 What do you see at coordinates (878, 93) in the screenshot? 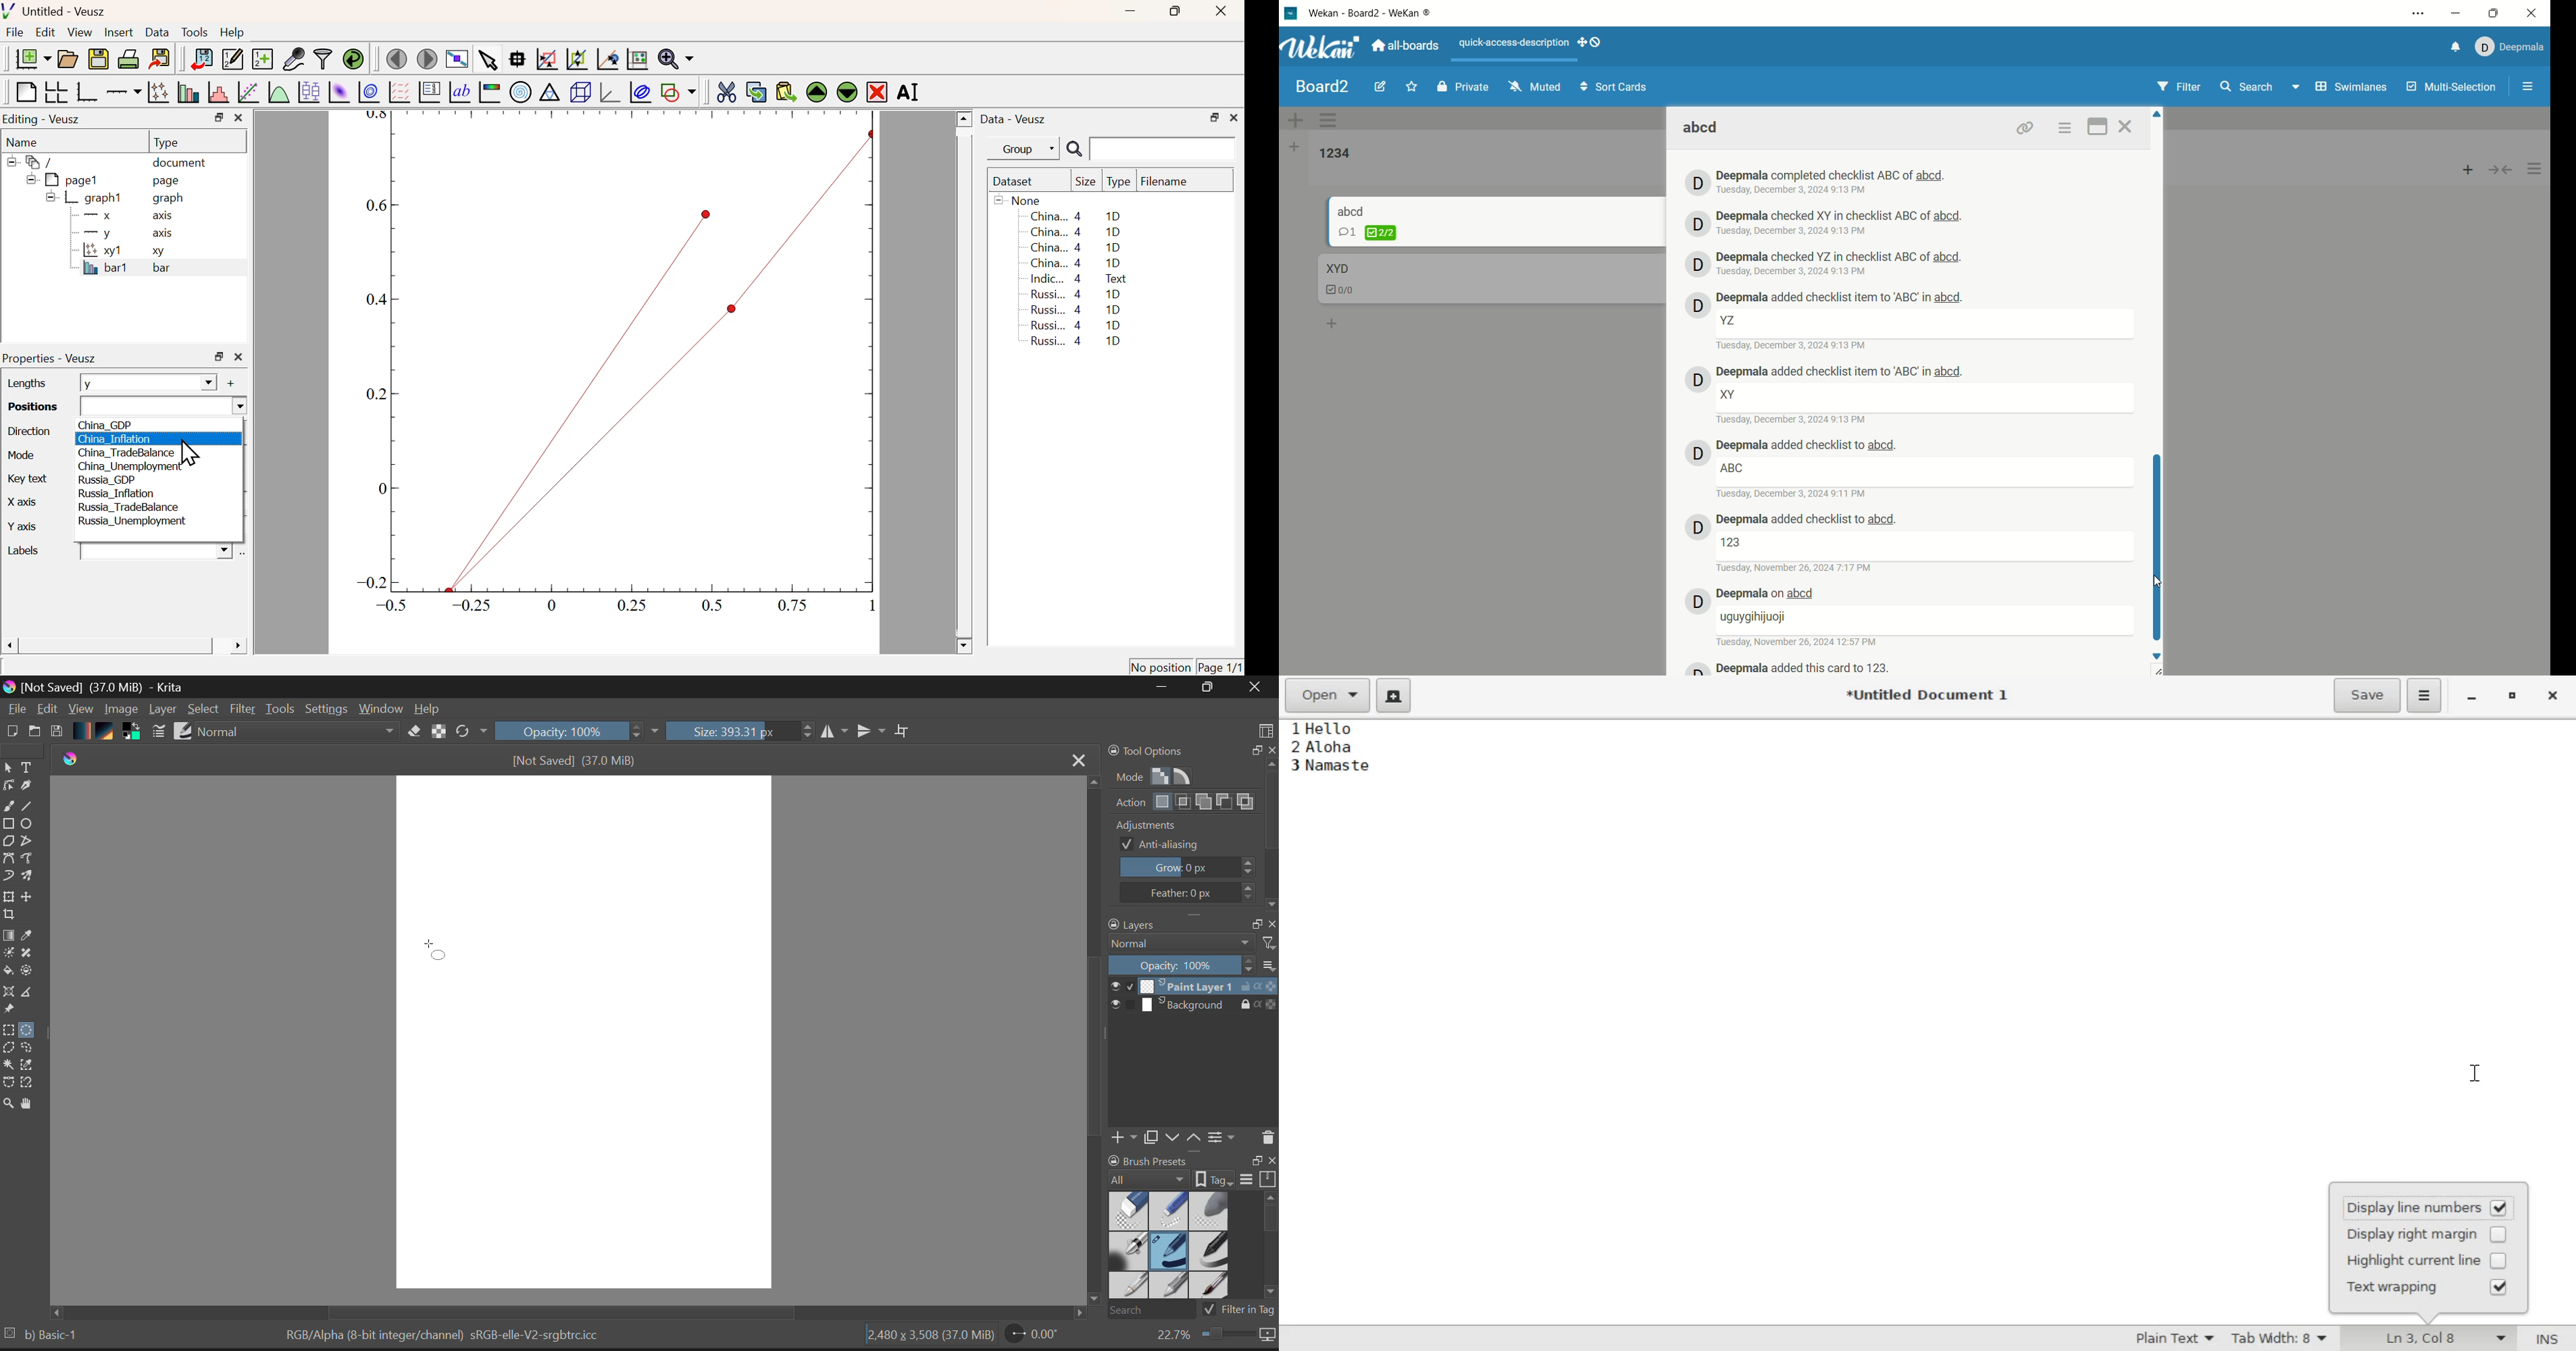
I see `Remove` at bounding box center [878, 93].